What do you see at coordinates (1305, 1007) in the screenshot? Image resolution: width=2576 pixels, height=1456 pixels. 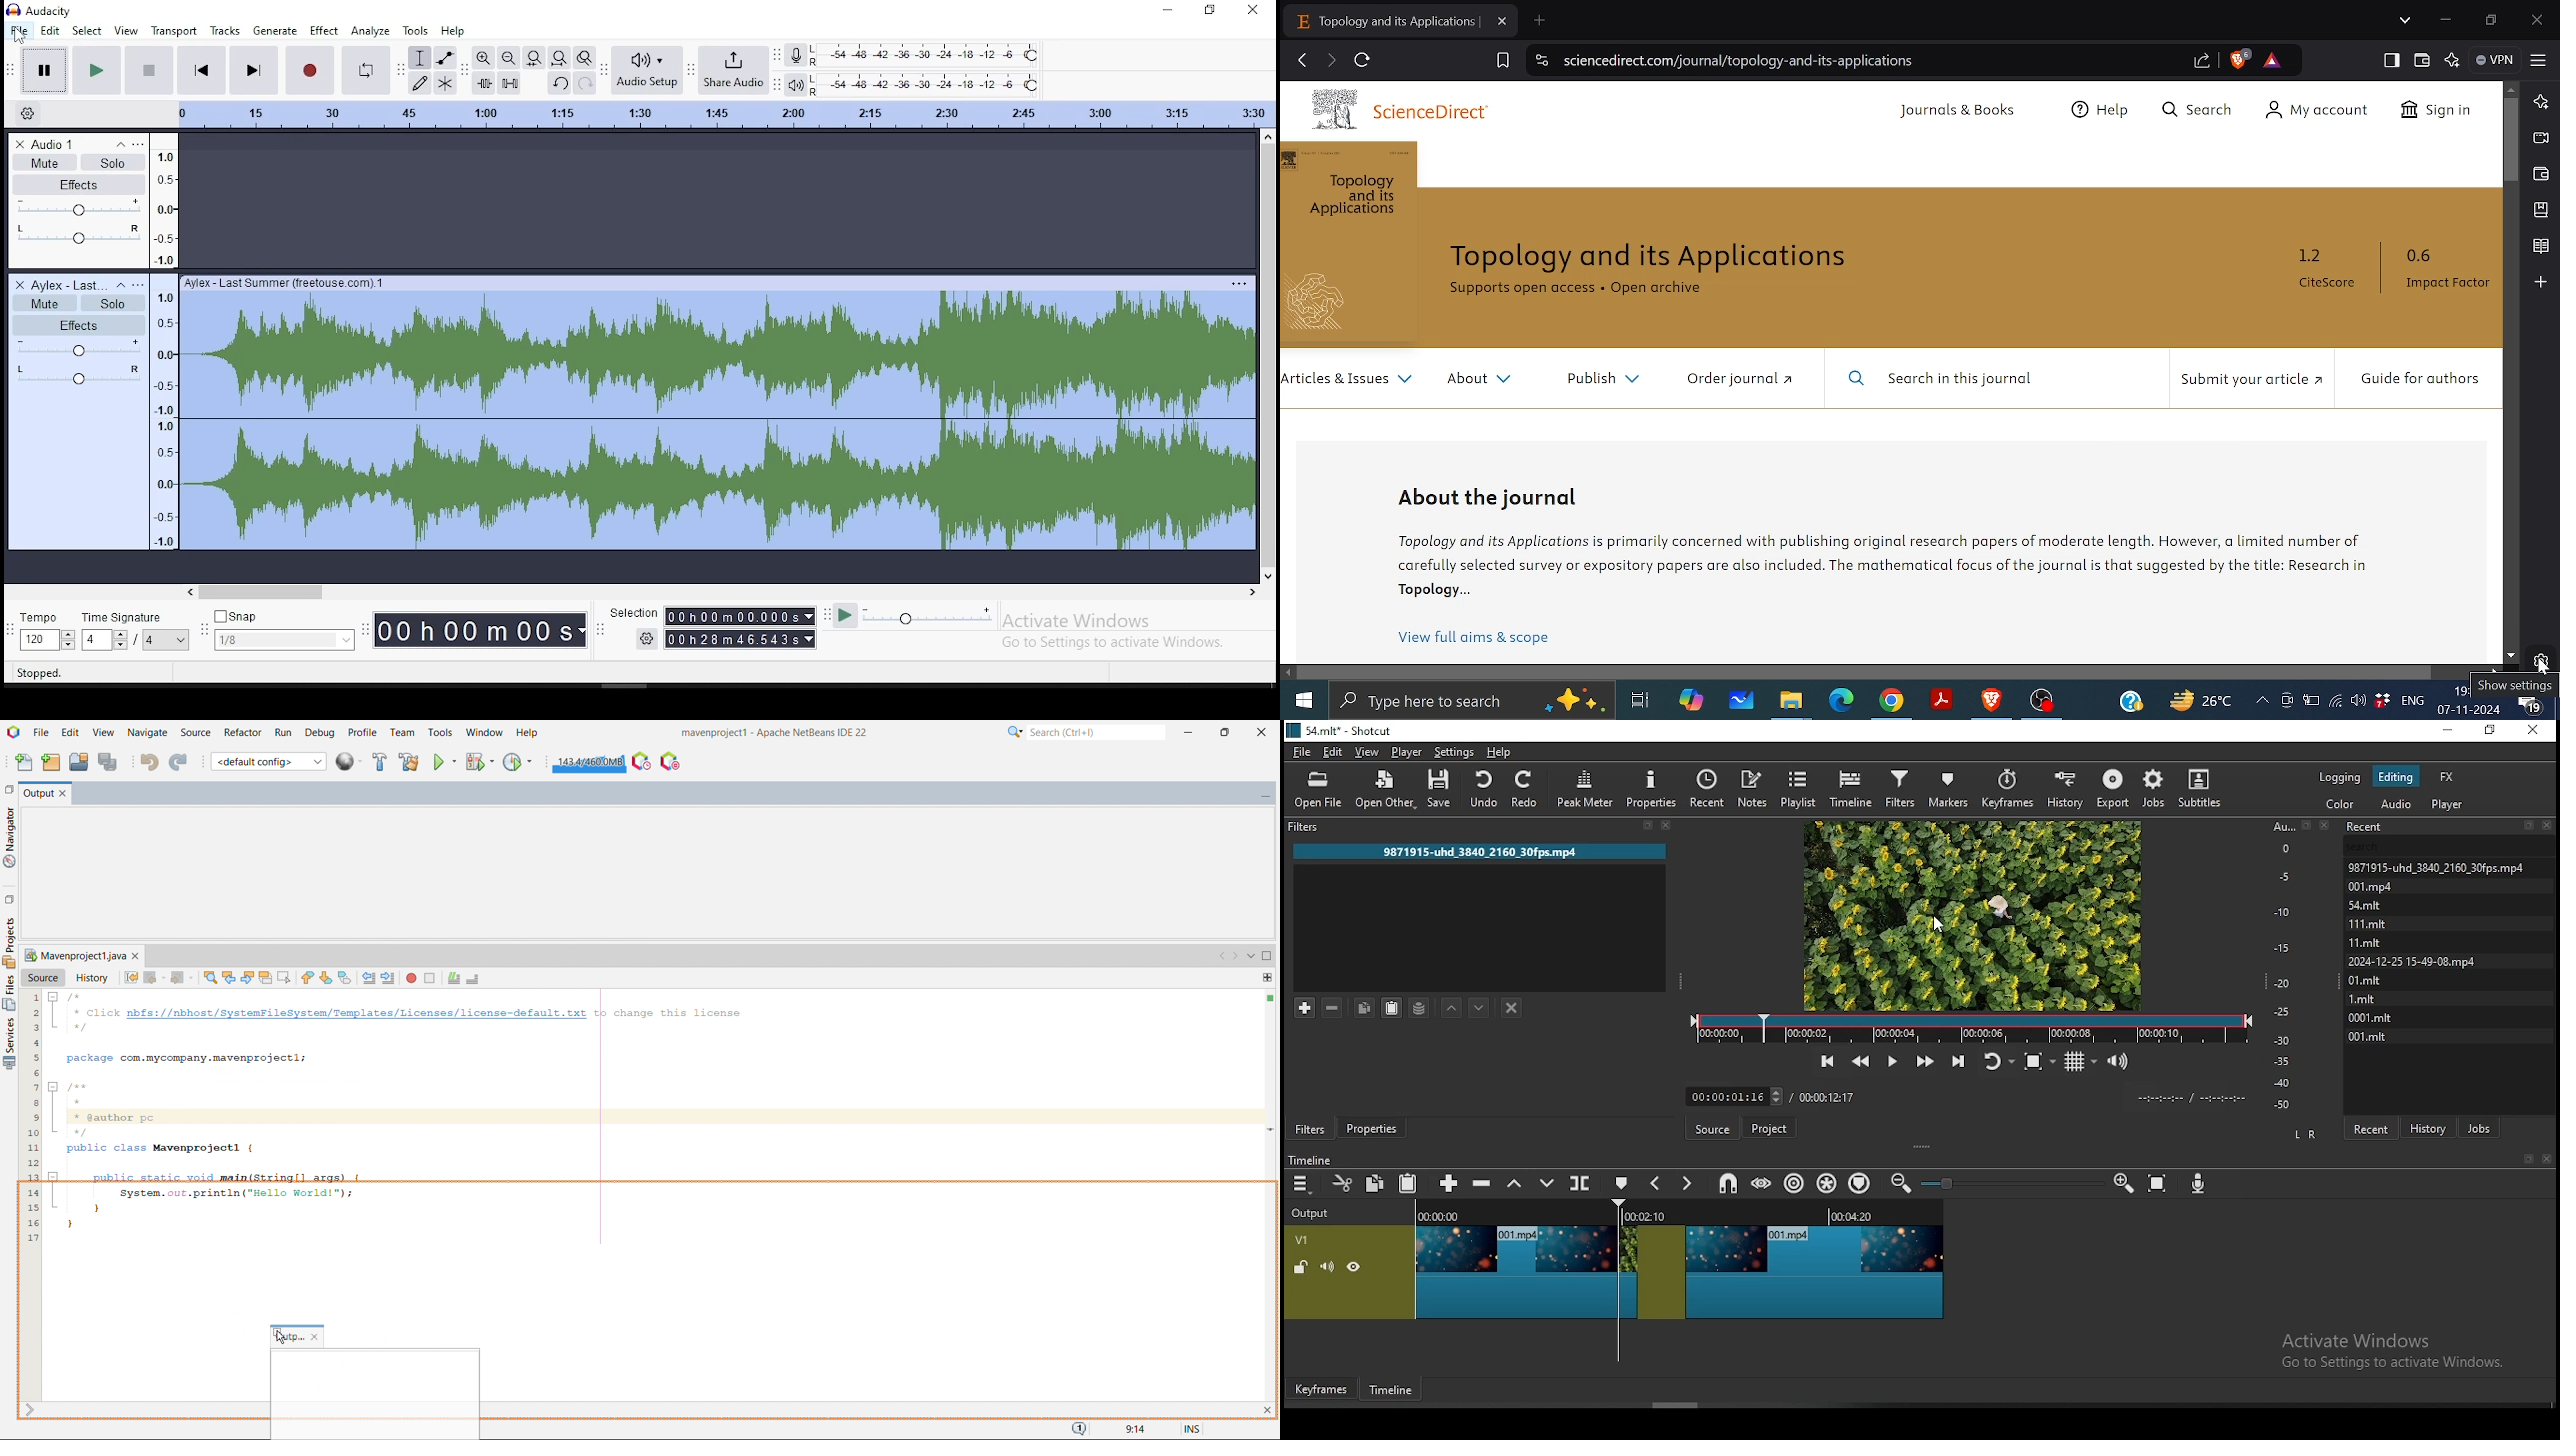 I see `add filter` at bounding box center [1305, 1007].